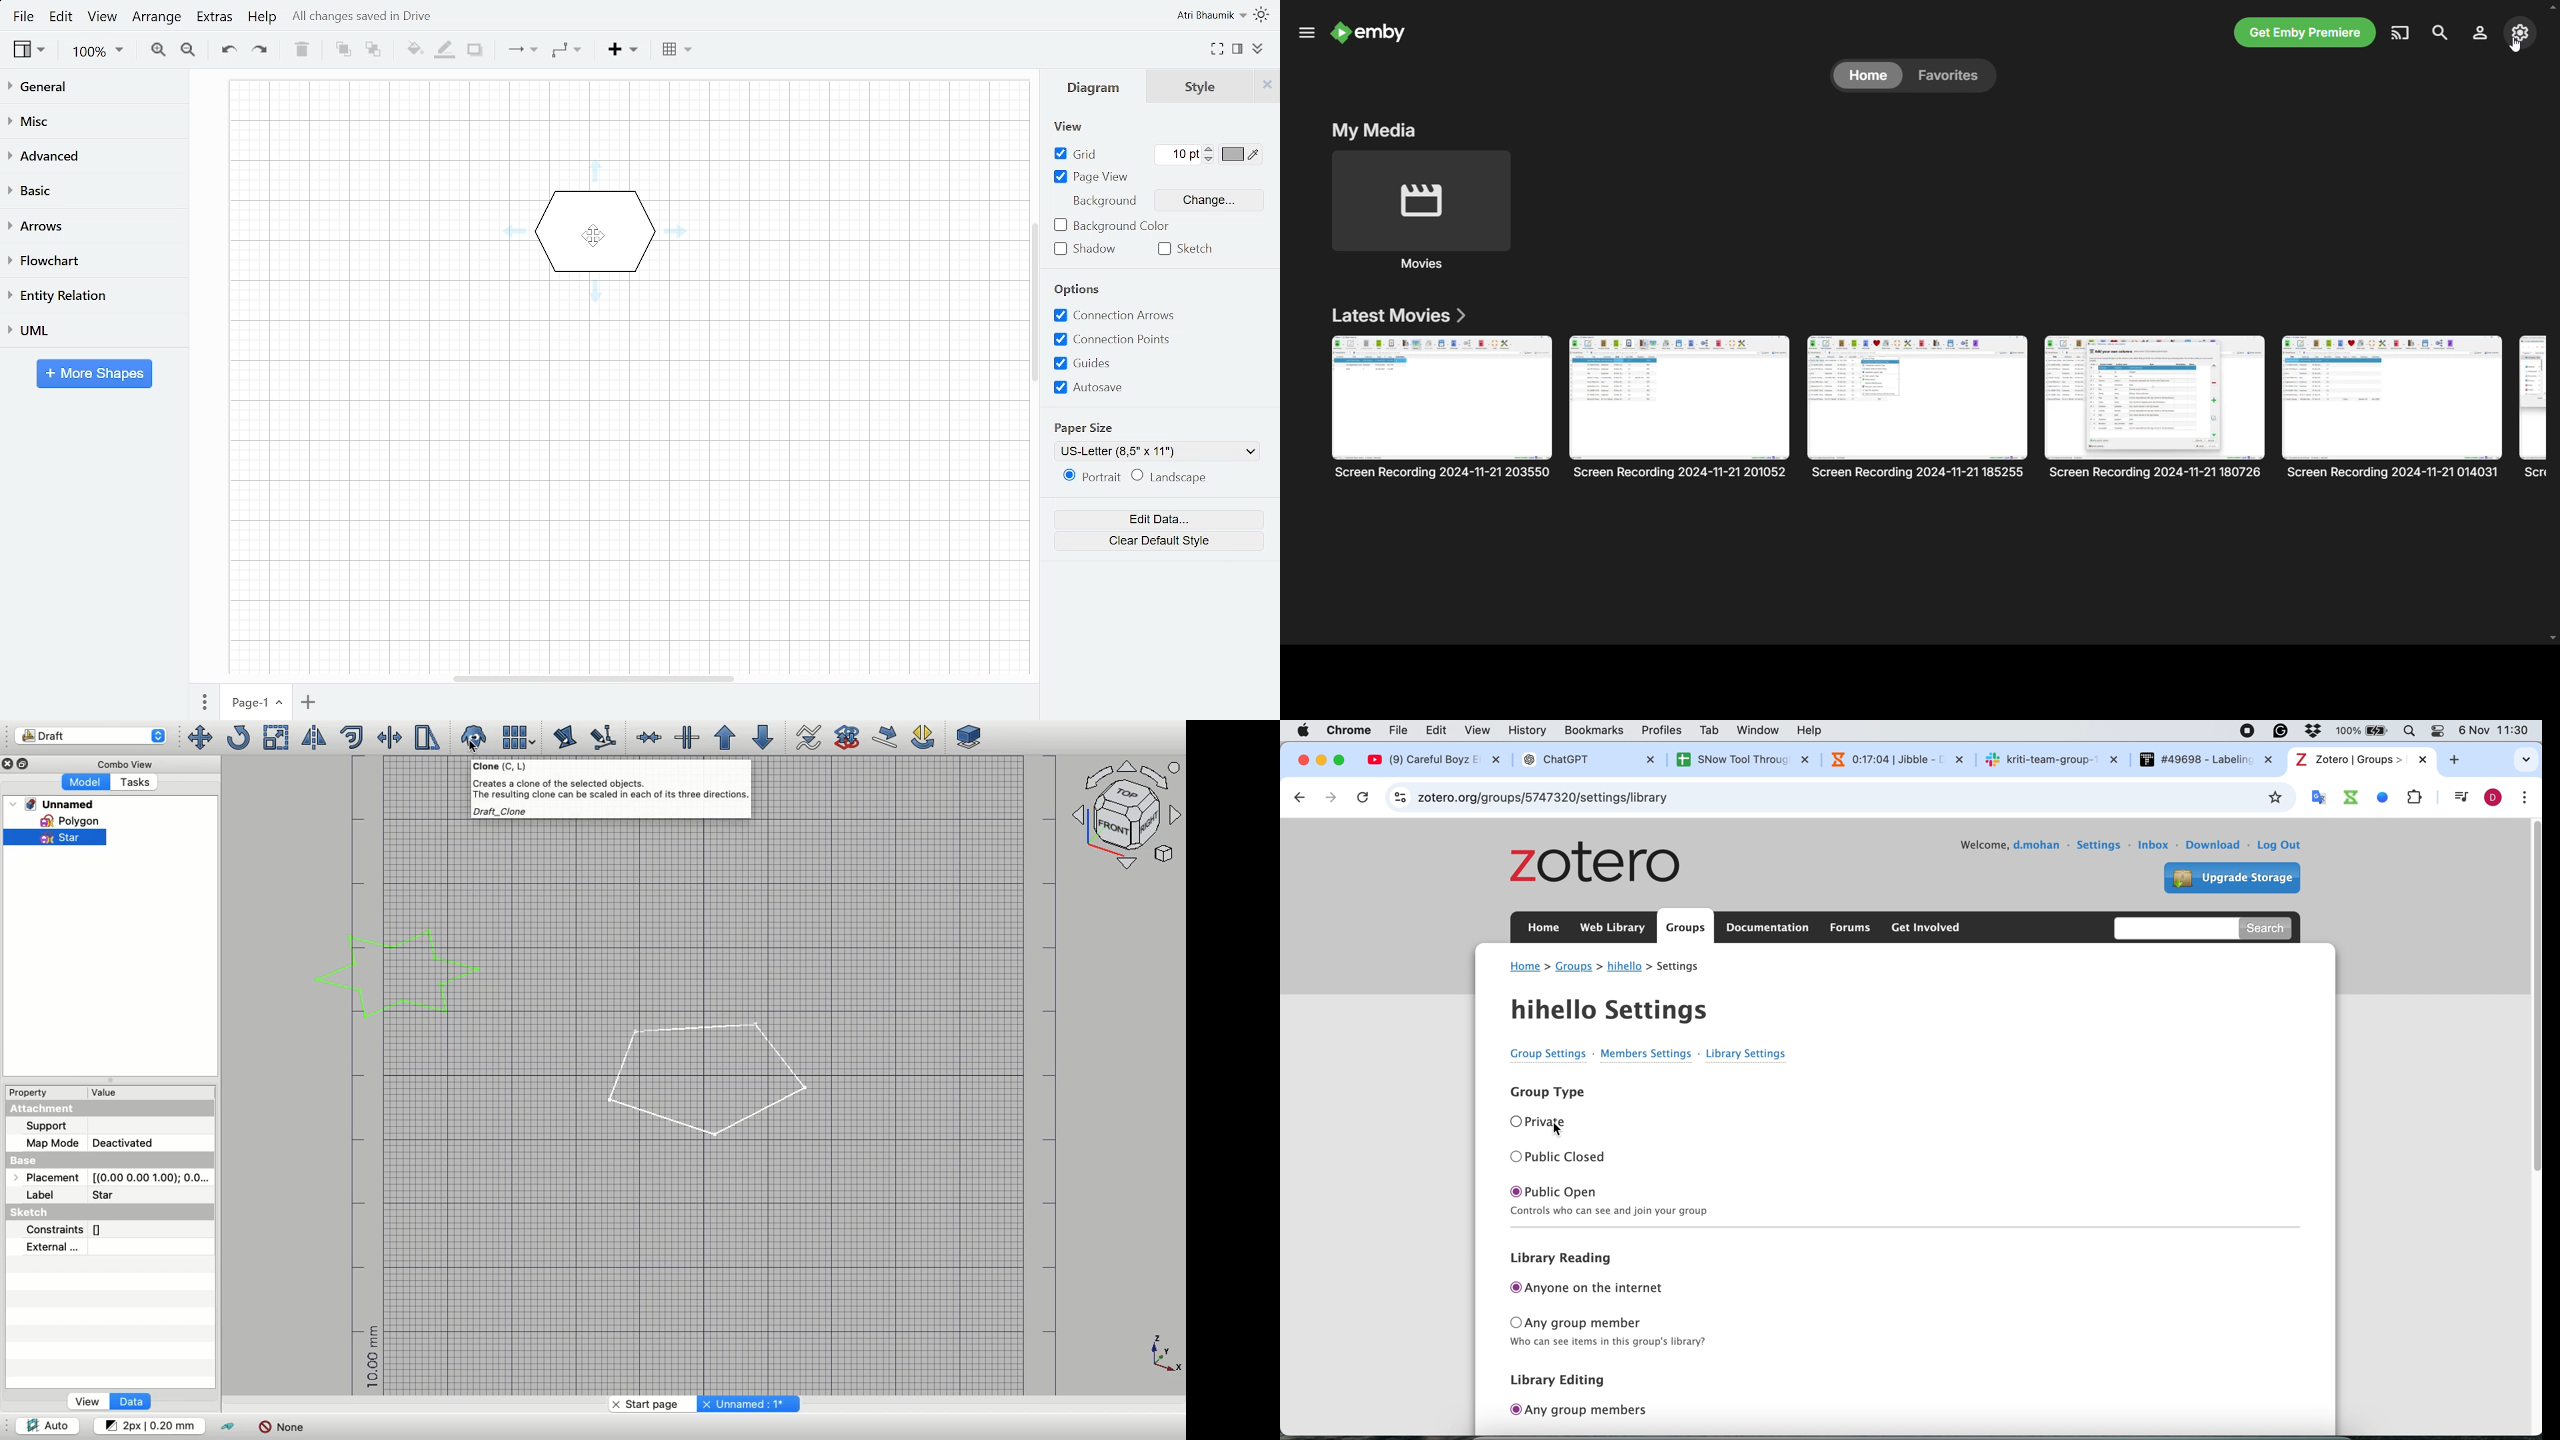 This screenshot has height=1456, width=2576. I want to click on chrome, so click(1351, 729).